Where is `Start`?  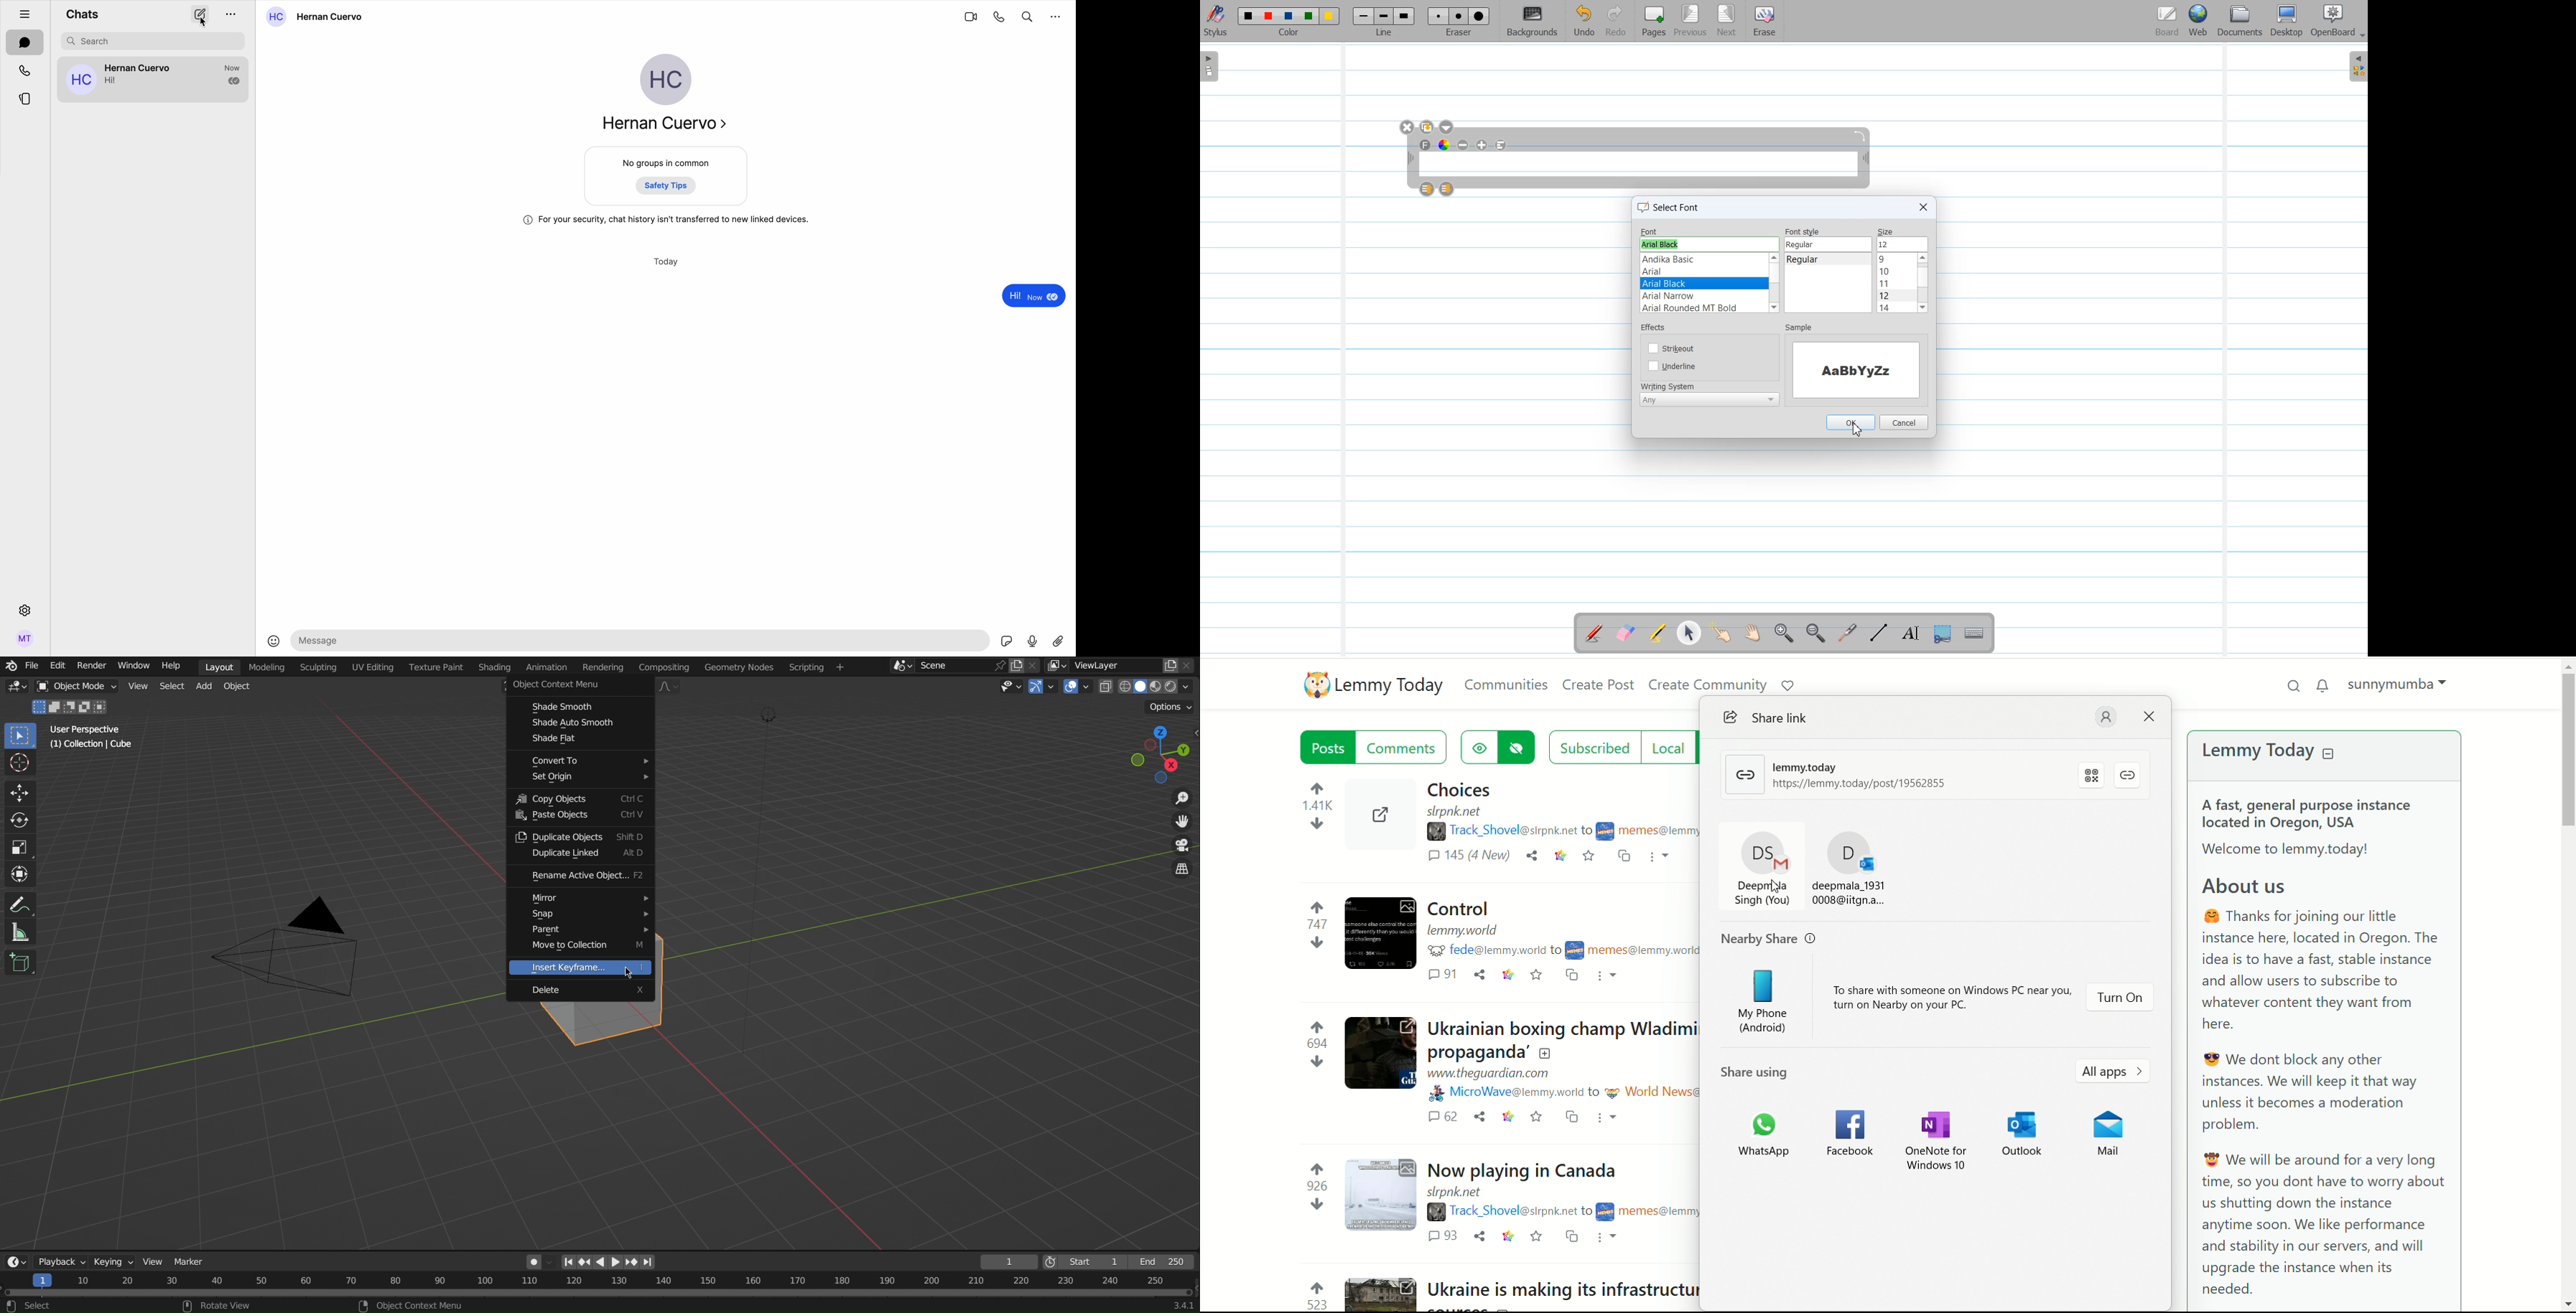
Start is located at coordinates (1088, 1261).